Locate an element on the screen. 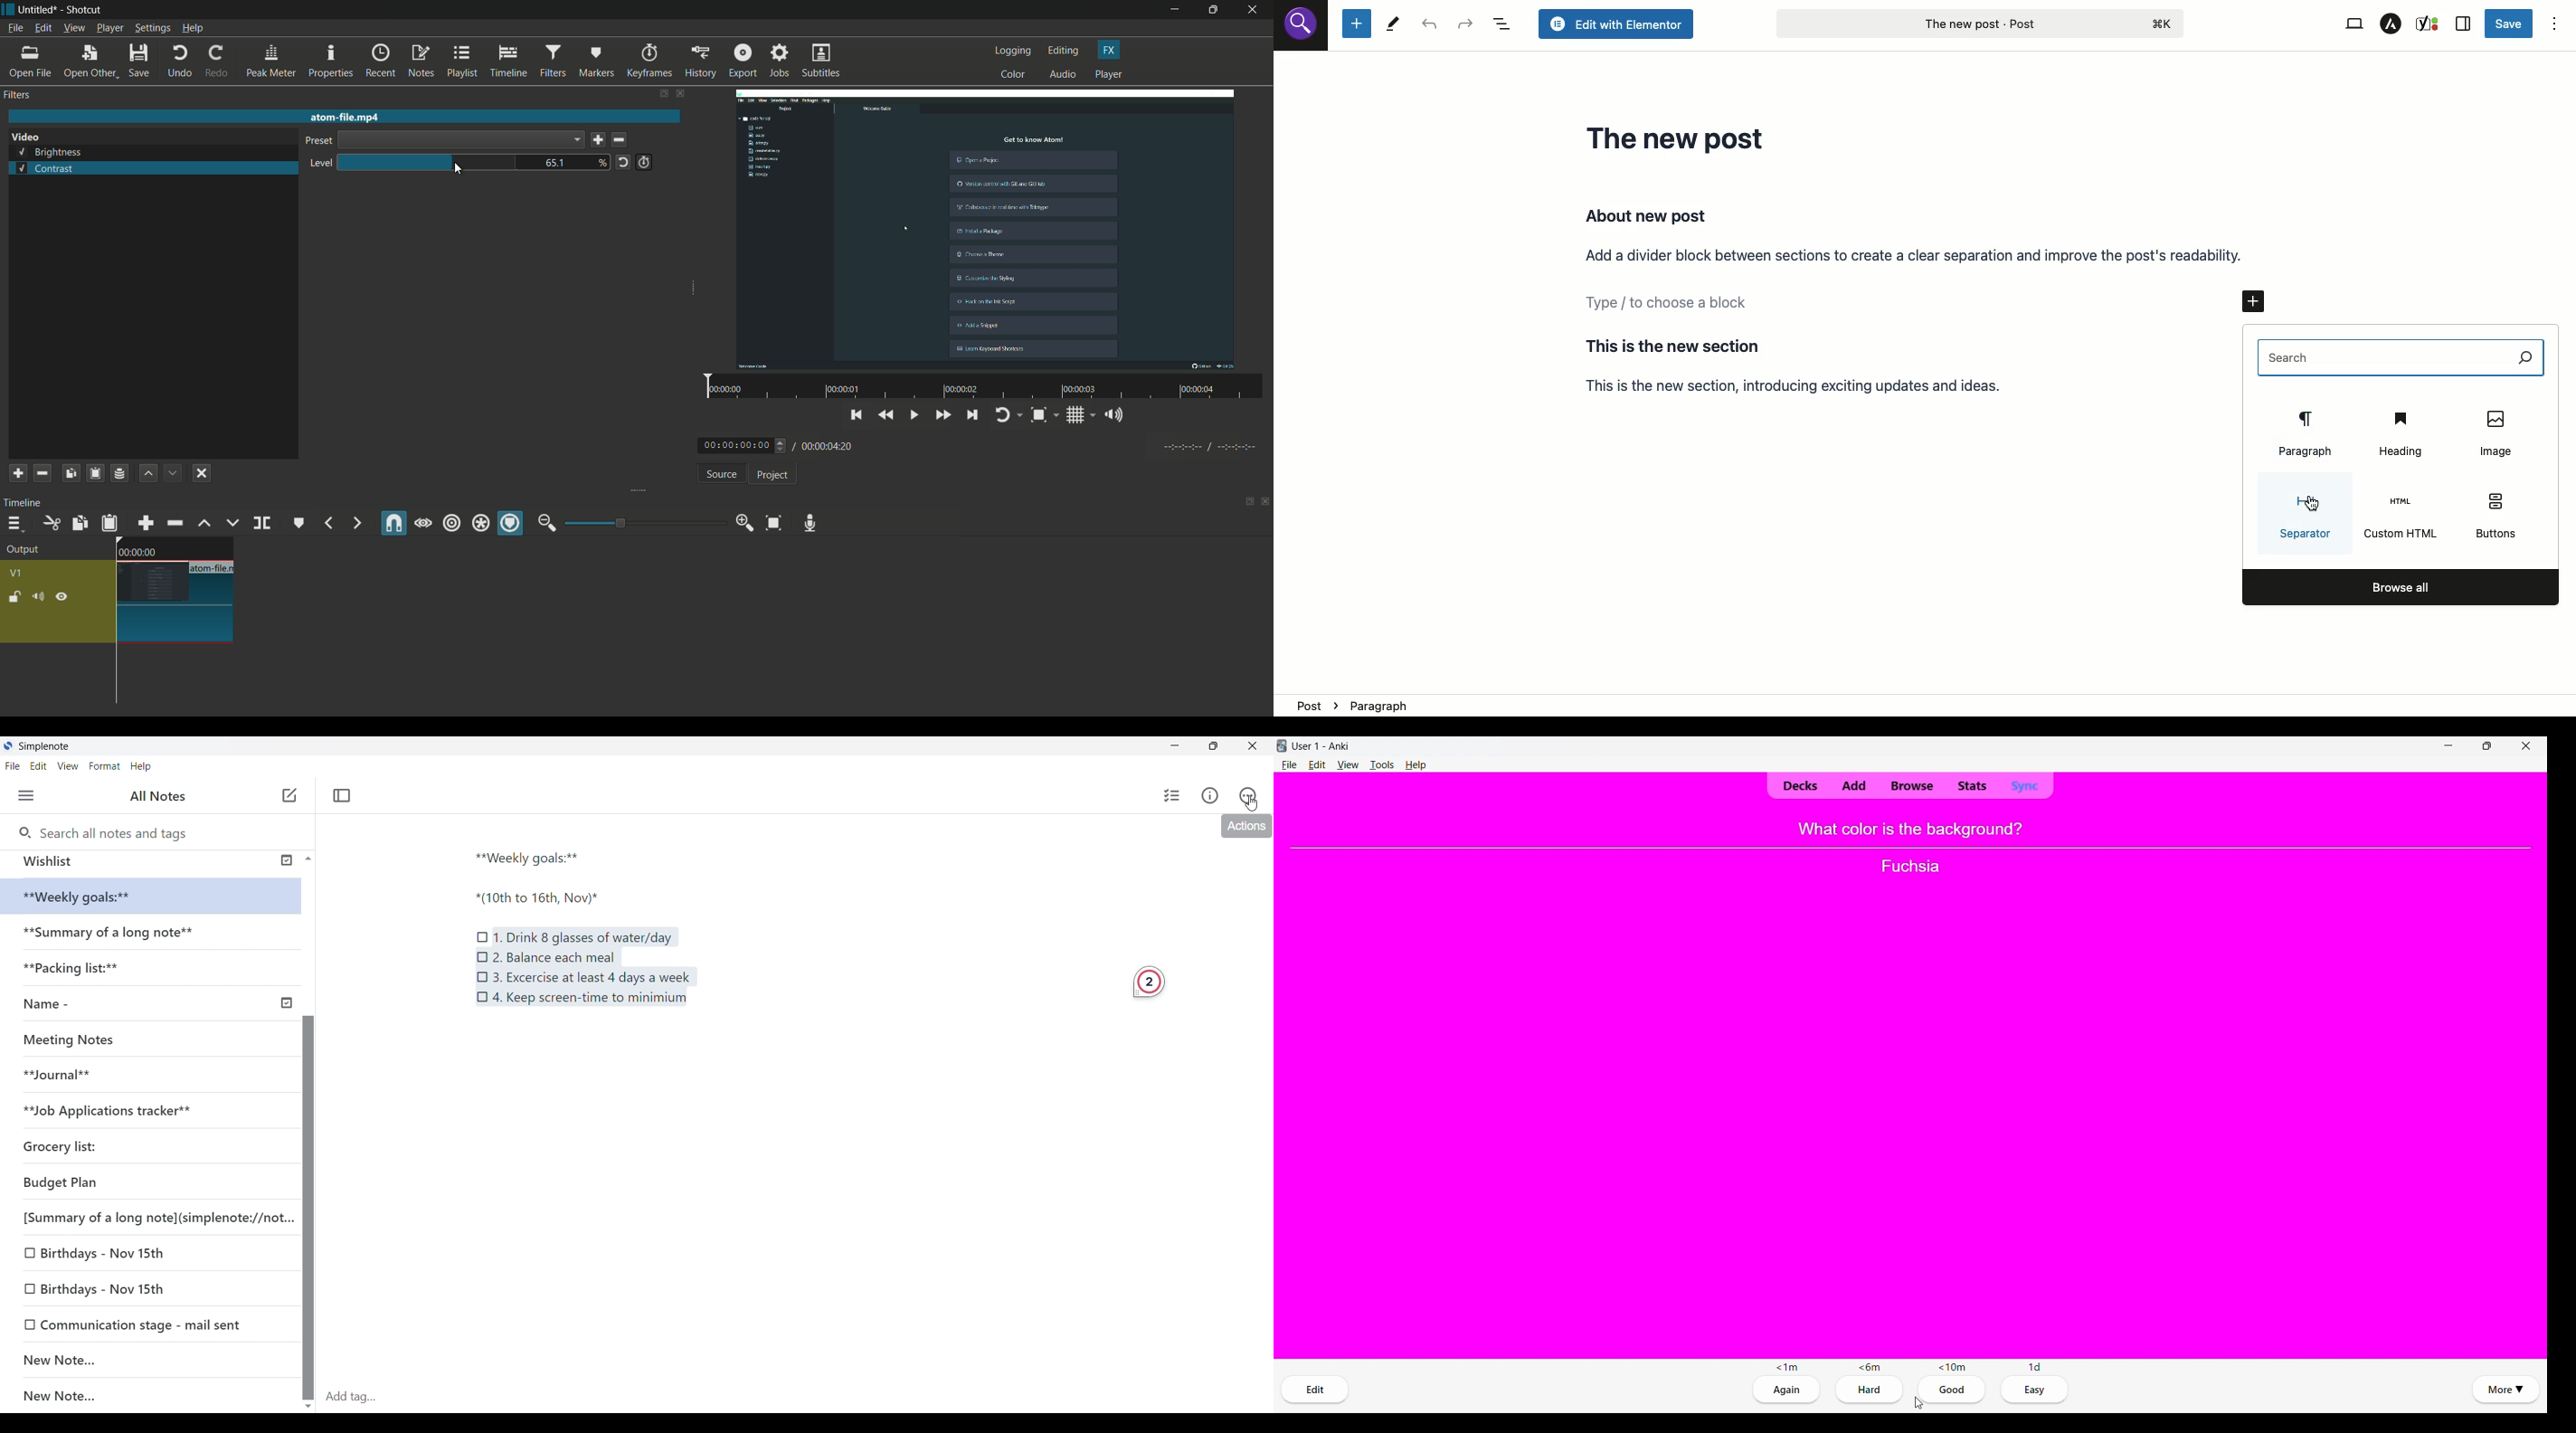 This screenshot has width=2576, height=1456. export is located at coordinates (742, 60).